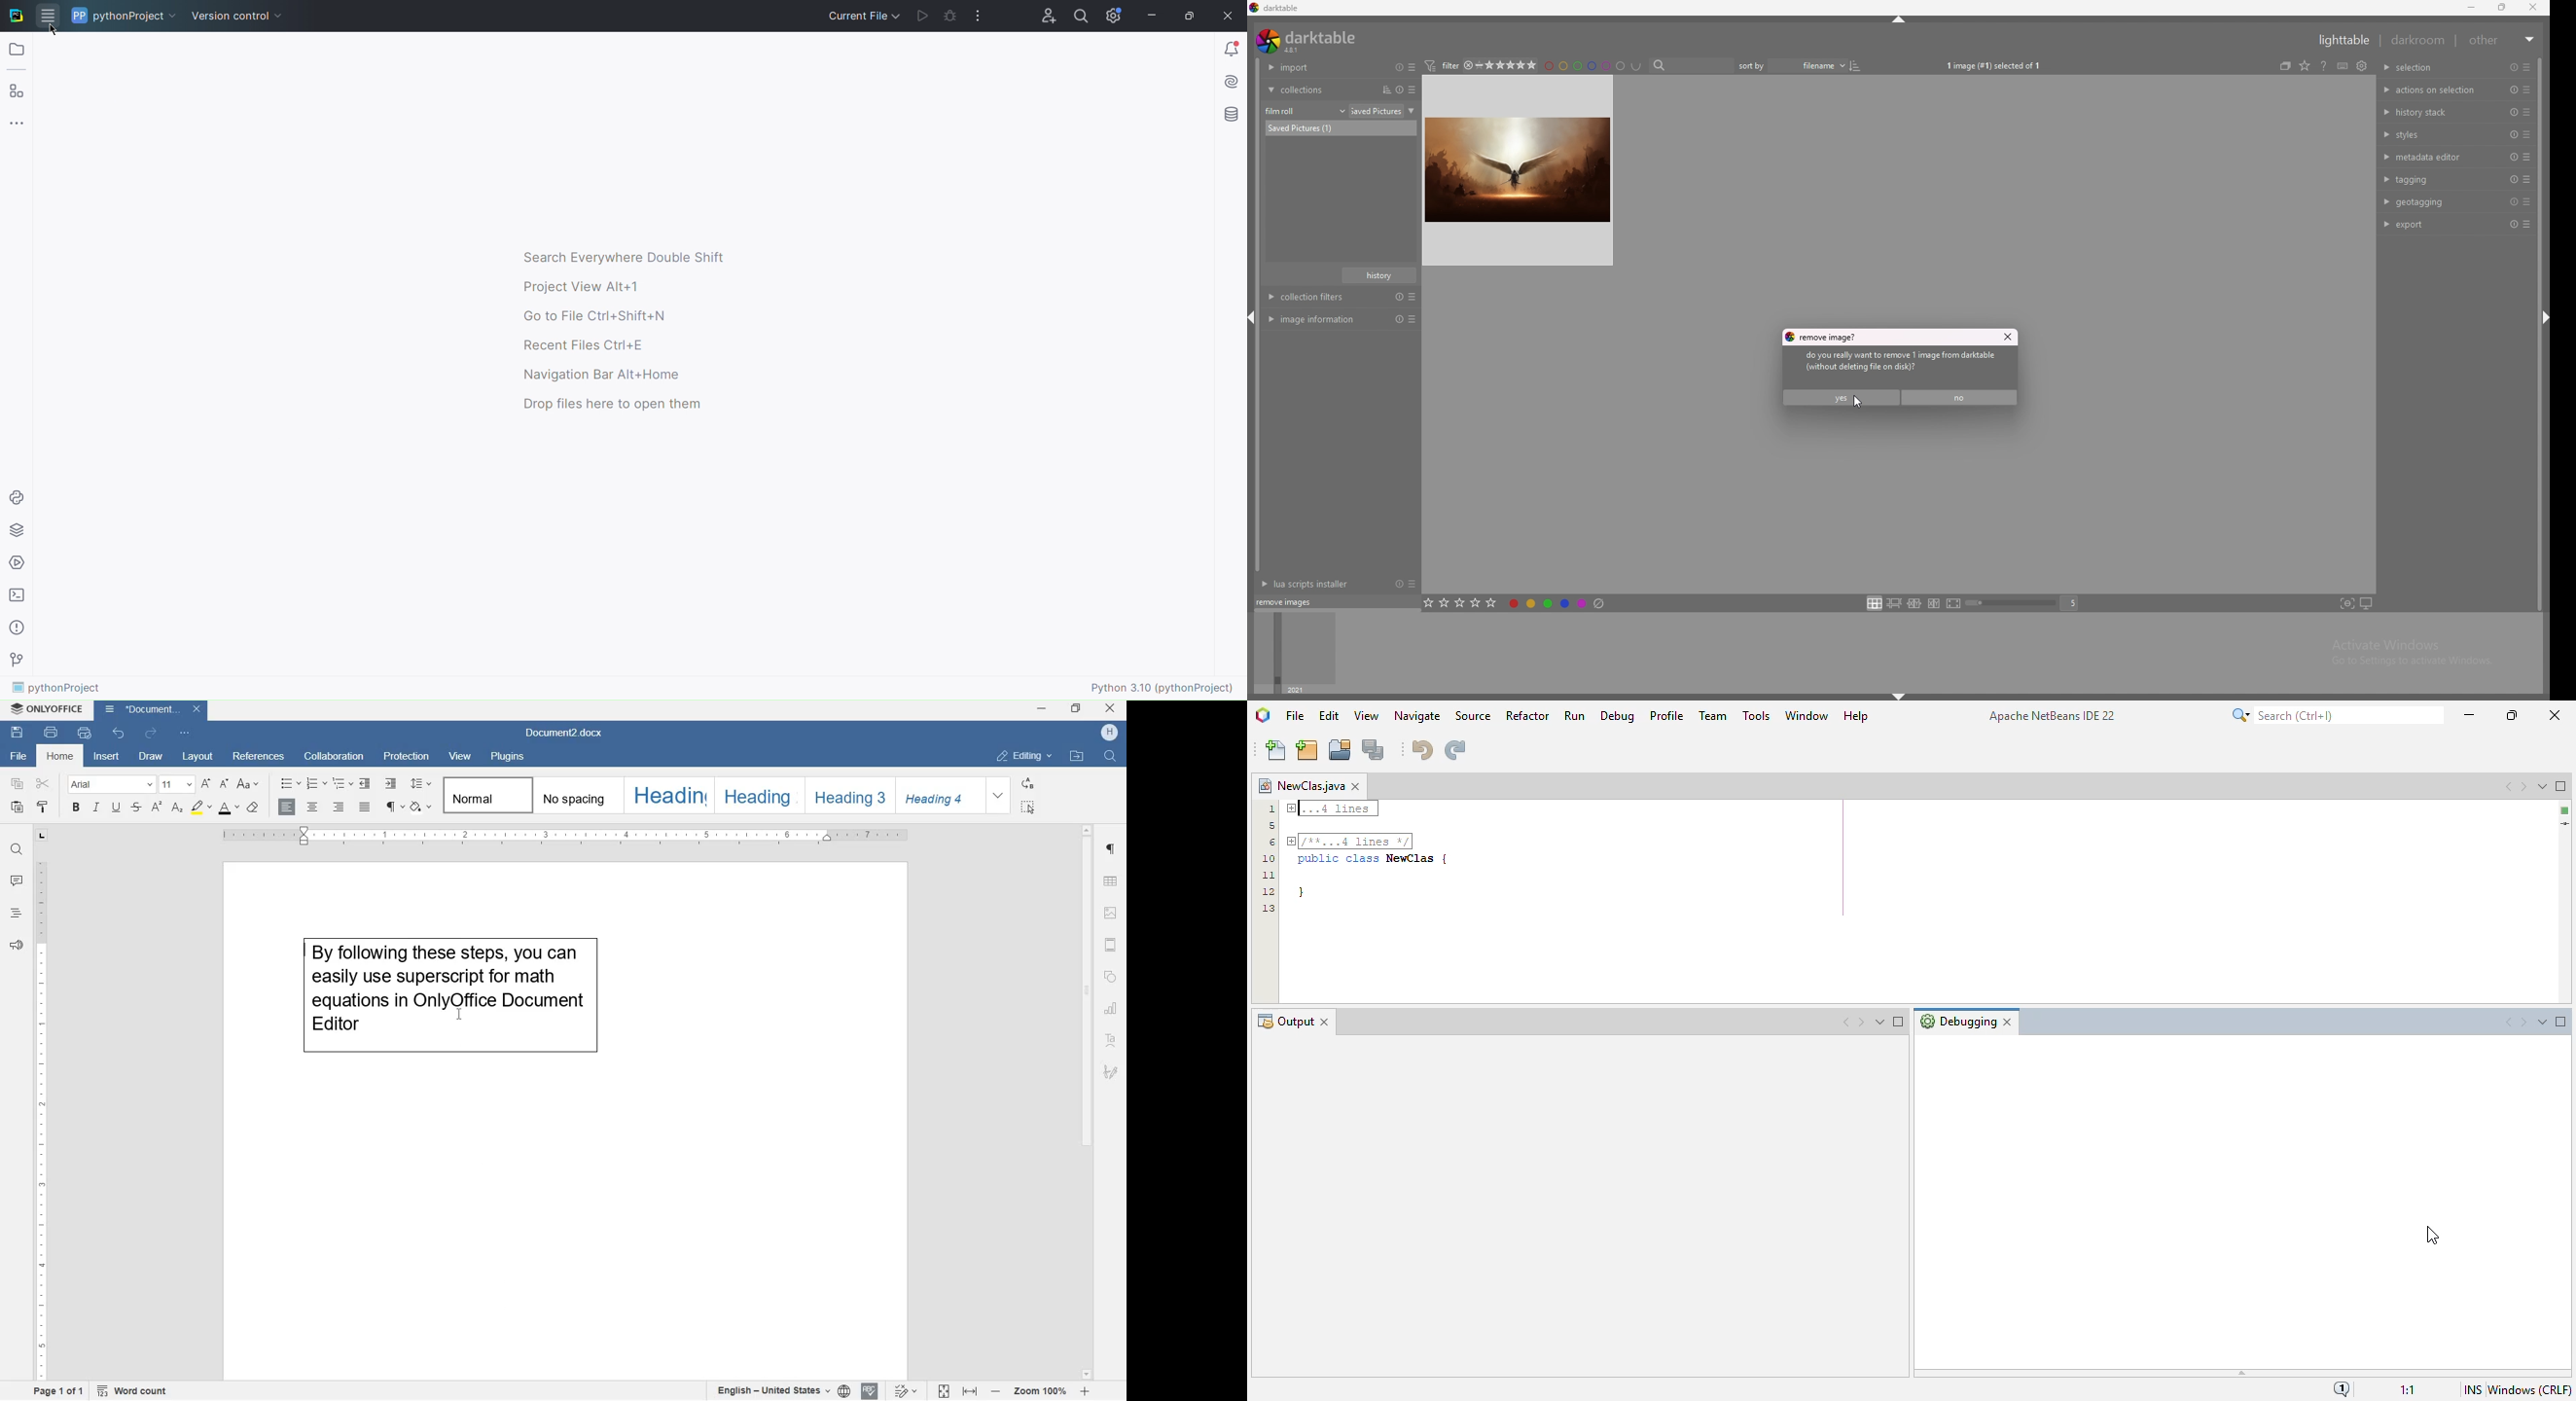 This screenshot has width=2576, height=1428. Describe the element at coordinates (42, 784) in the screenshot. I see `cut` at that location.